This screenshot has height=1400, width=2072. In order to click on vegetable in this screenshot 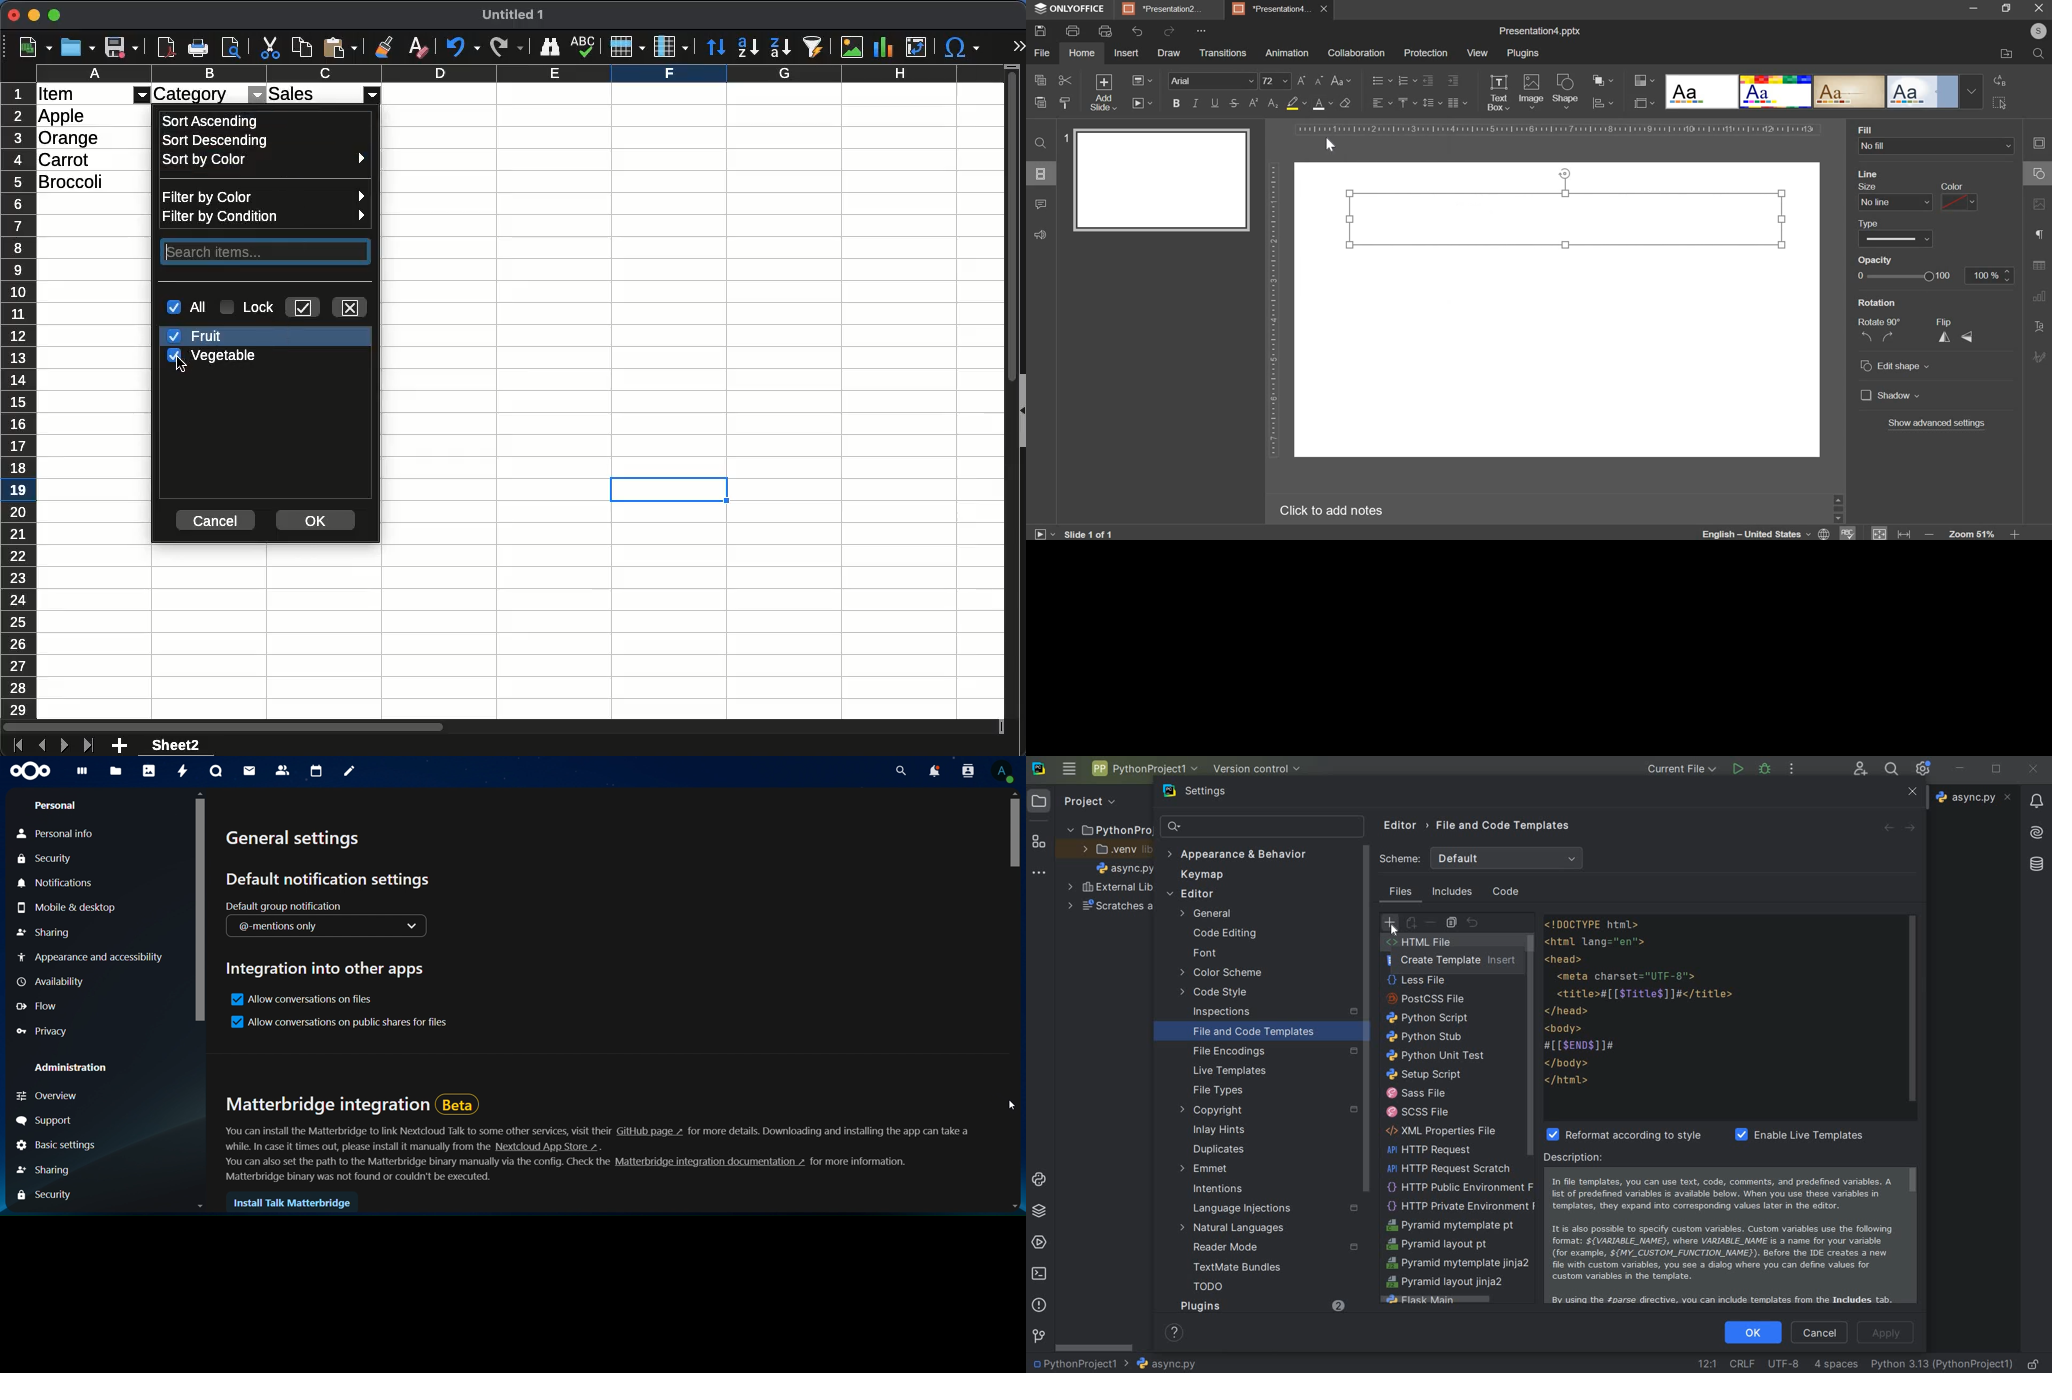, I will do `click(212, 355)`.